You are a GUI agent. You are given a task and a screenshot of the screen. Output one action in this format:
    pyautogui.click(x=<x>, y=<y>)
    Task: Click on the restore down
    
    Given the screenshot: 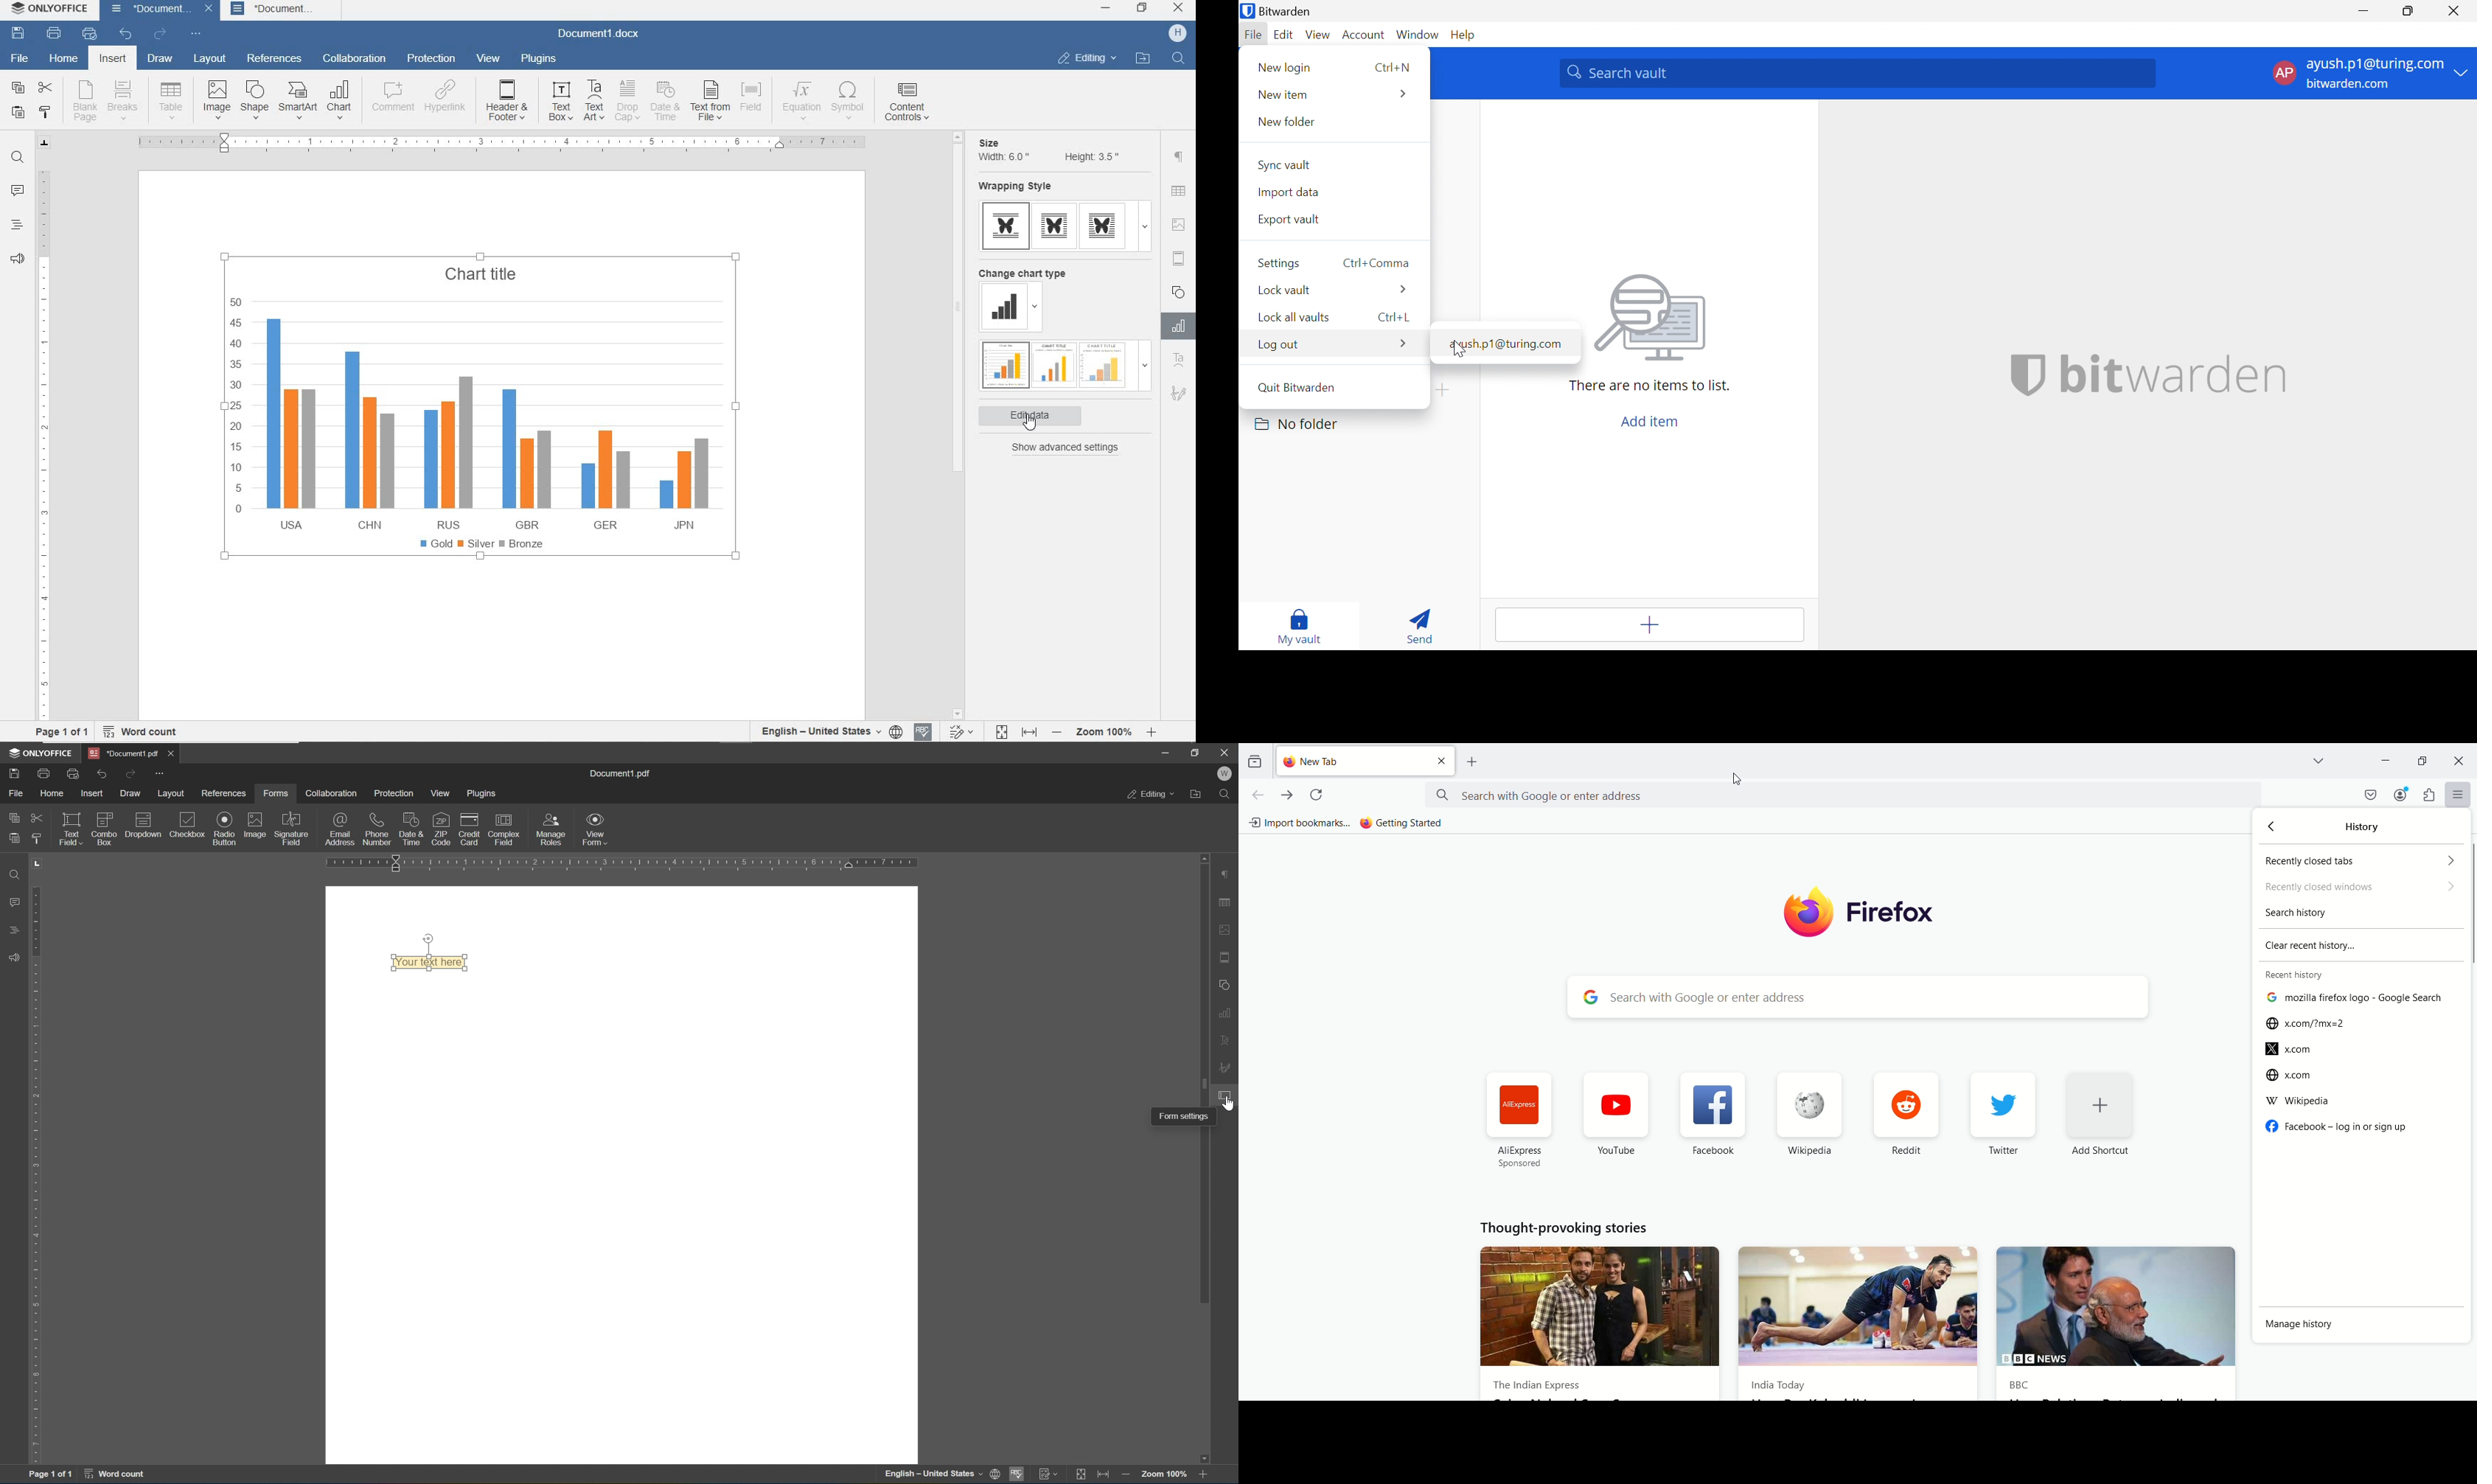 What is the action you would take?
    pyautogui.click(x=1142, y=9)
    